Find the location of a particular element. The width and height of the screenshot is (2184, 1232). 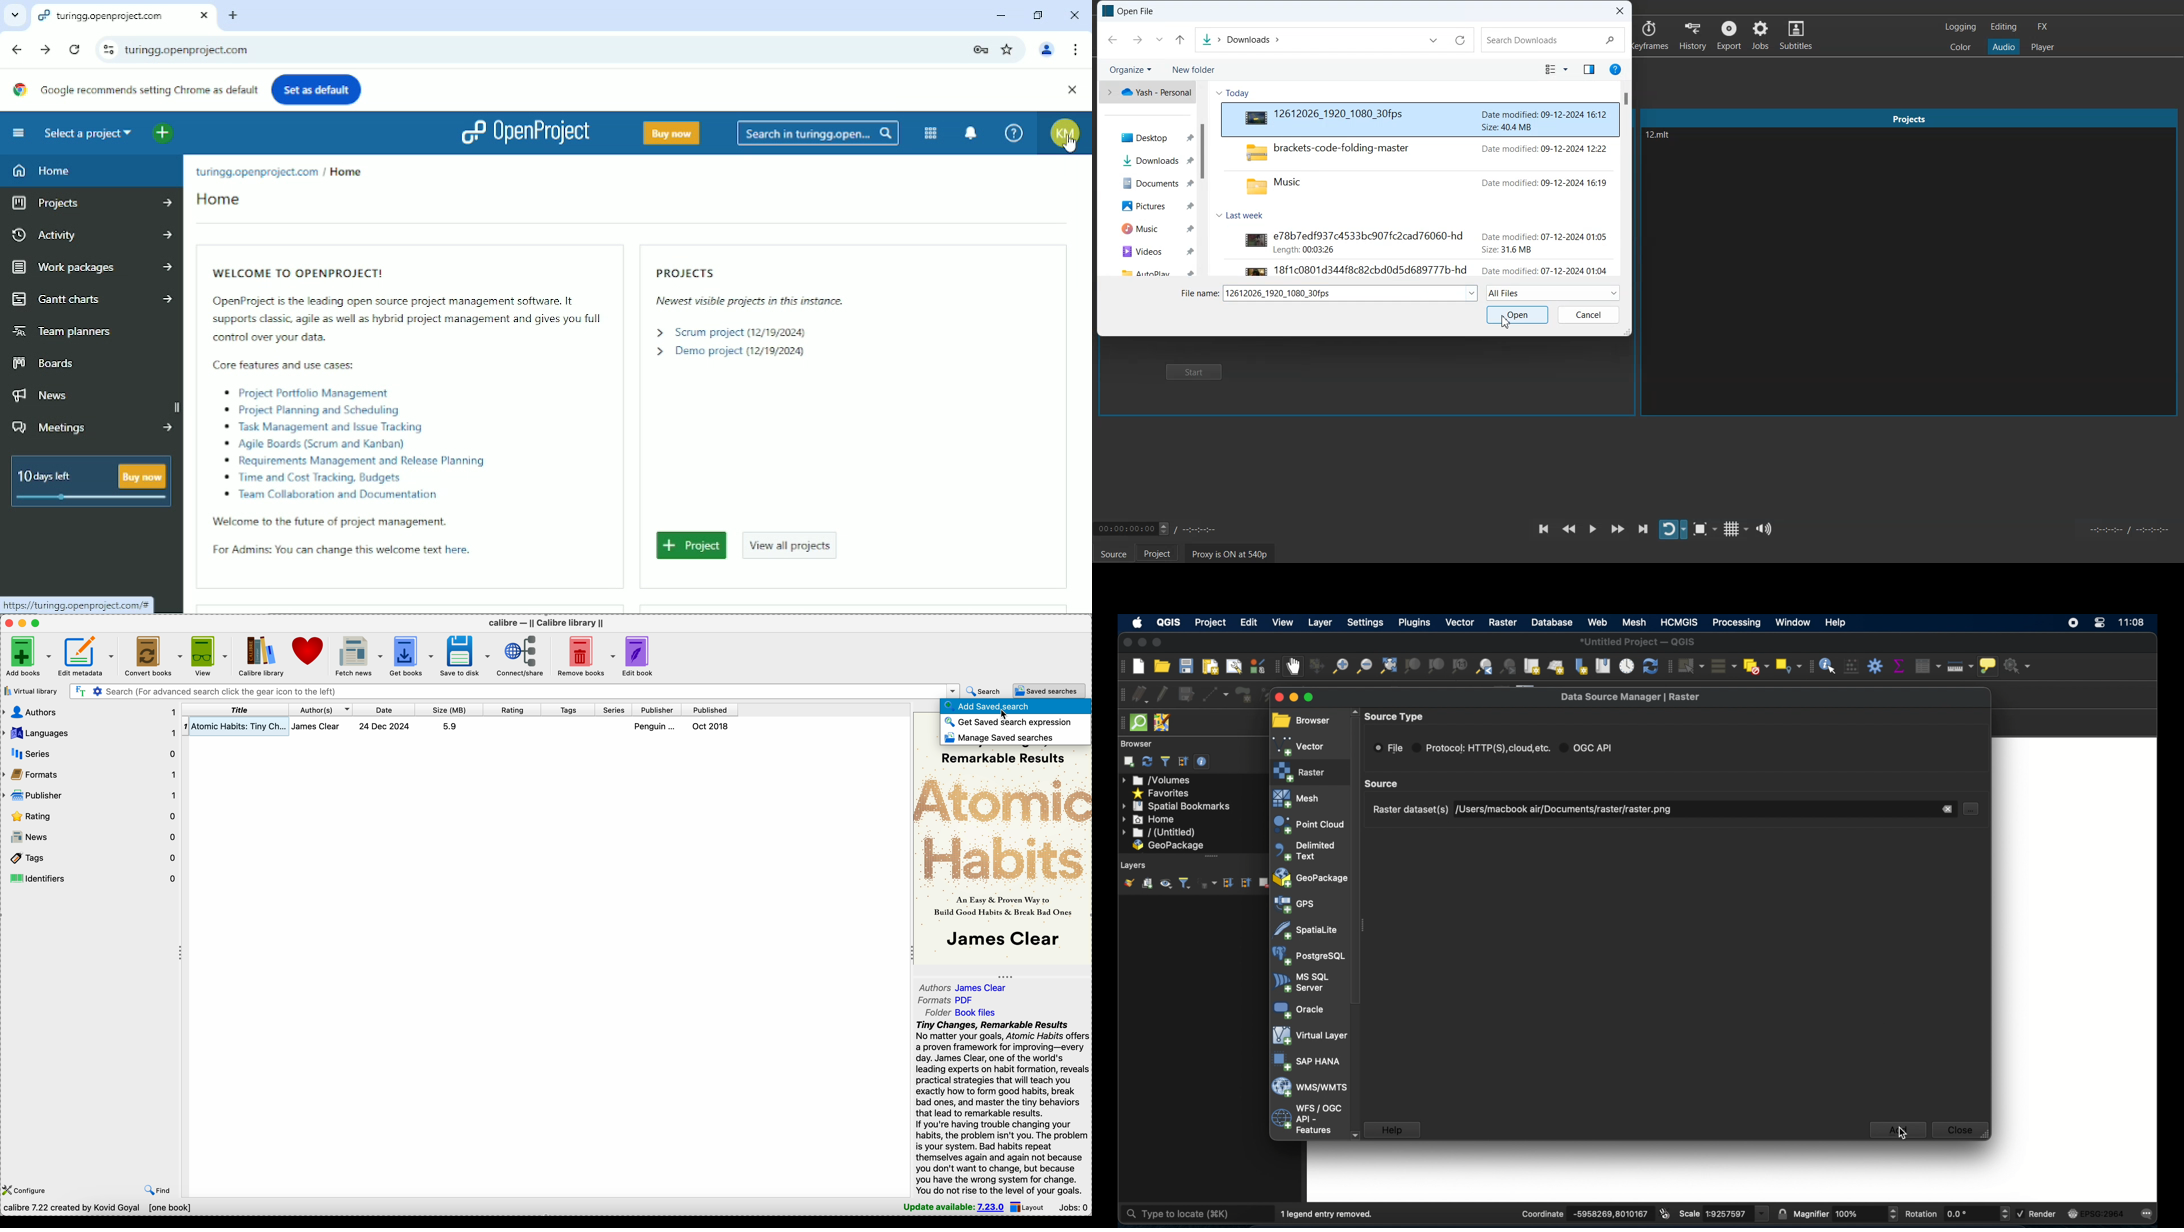

Account is located at coordinates (1066, 133).